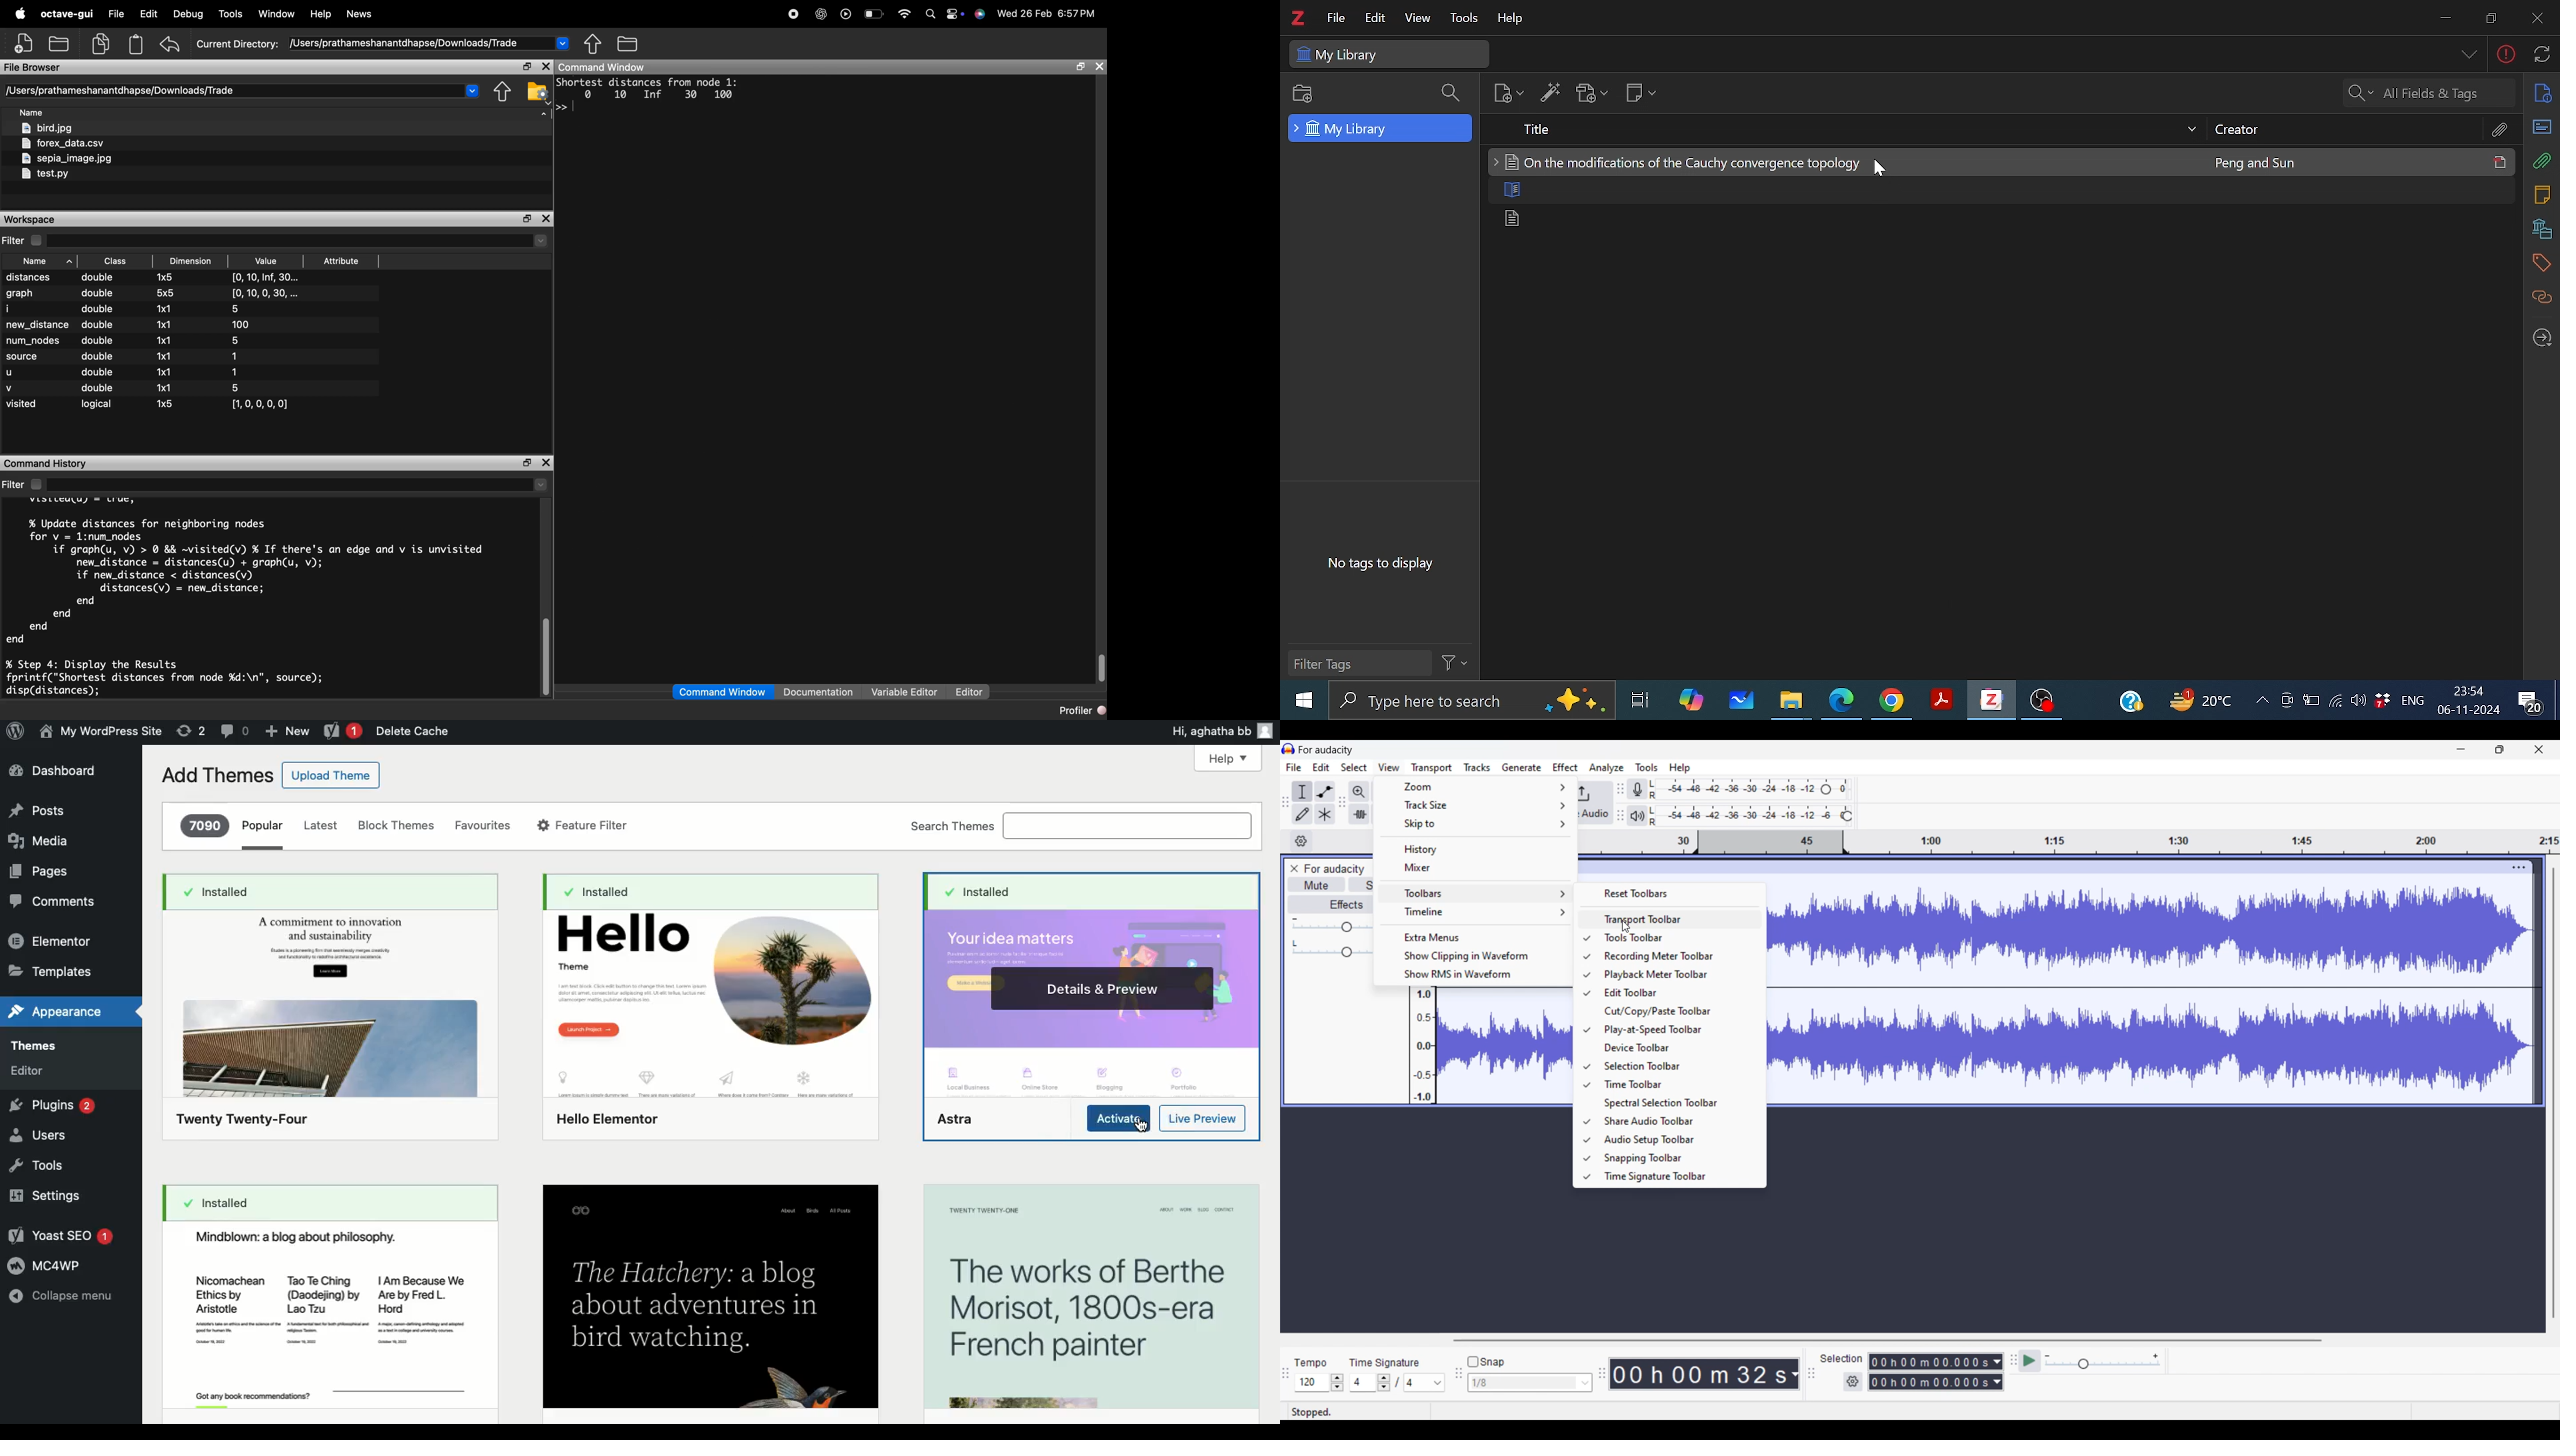 The image size is (2576, 1456). I want to click on Search, so click(1450, 95).